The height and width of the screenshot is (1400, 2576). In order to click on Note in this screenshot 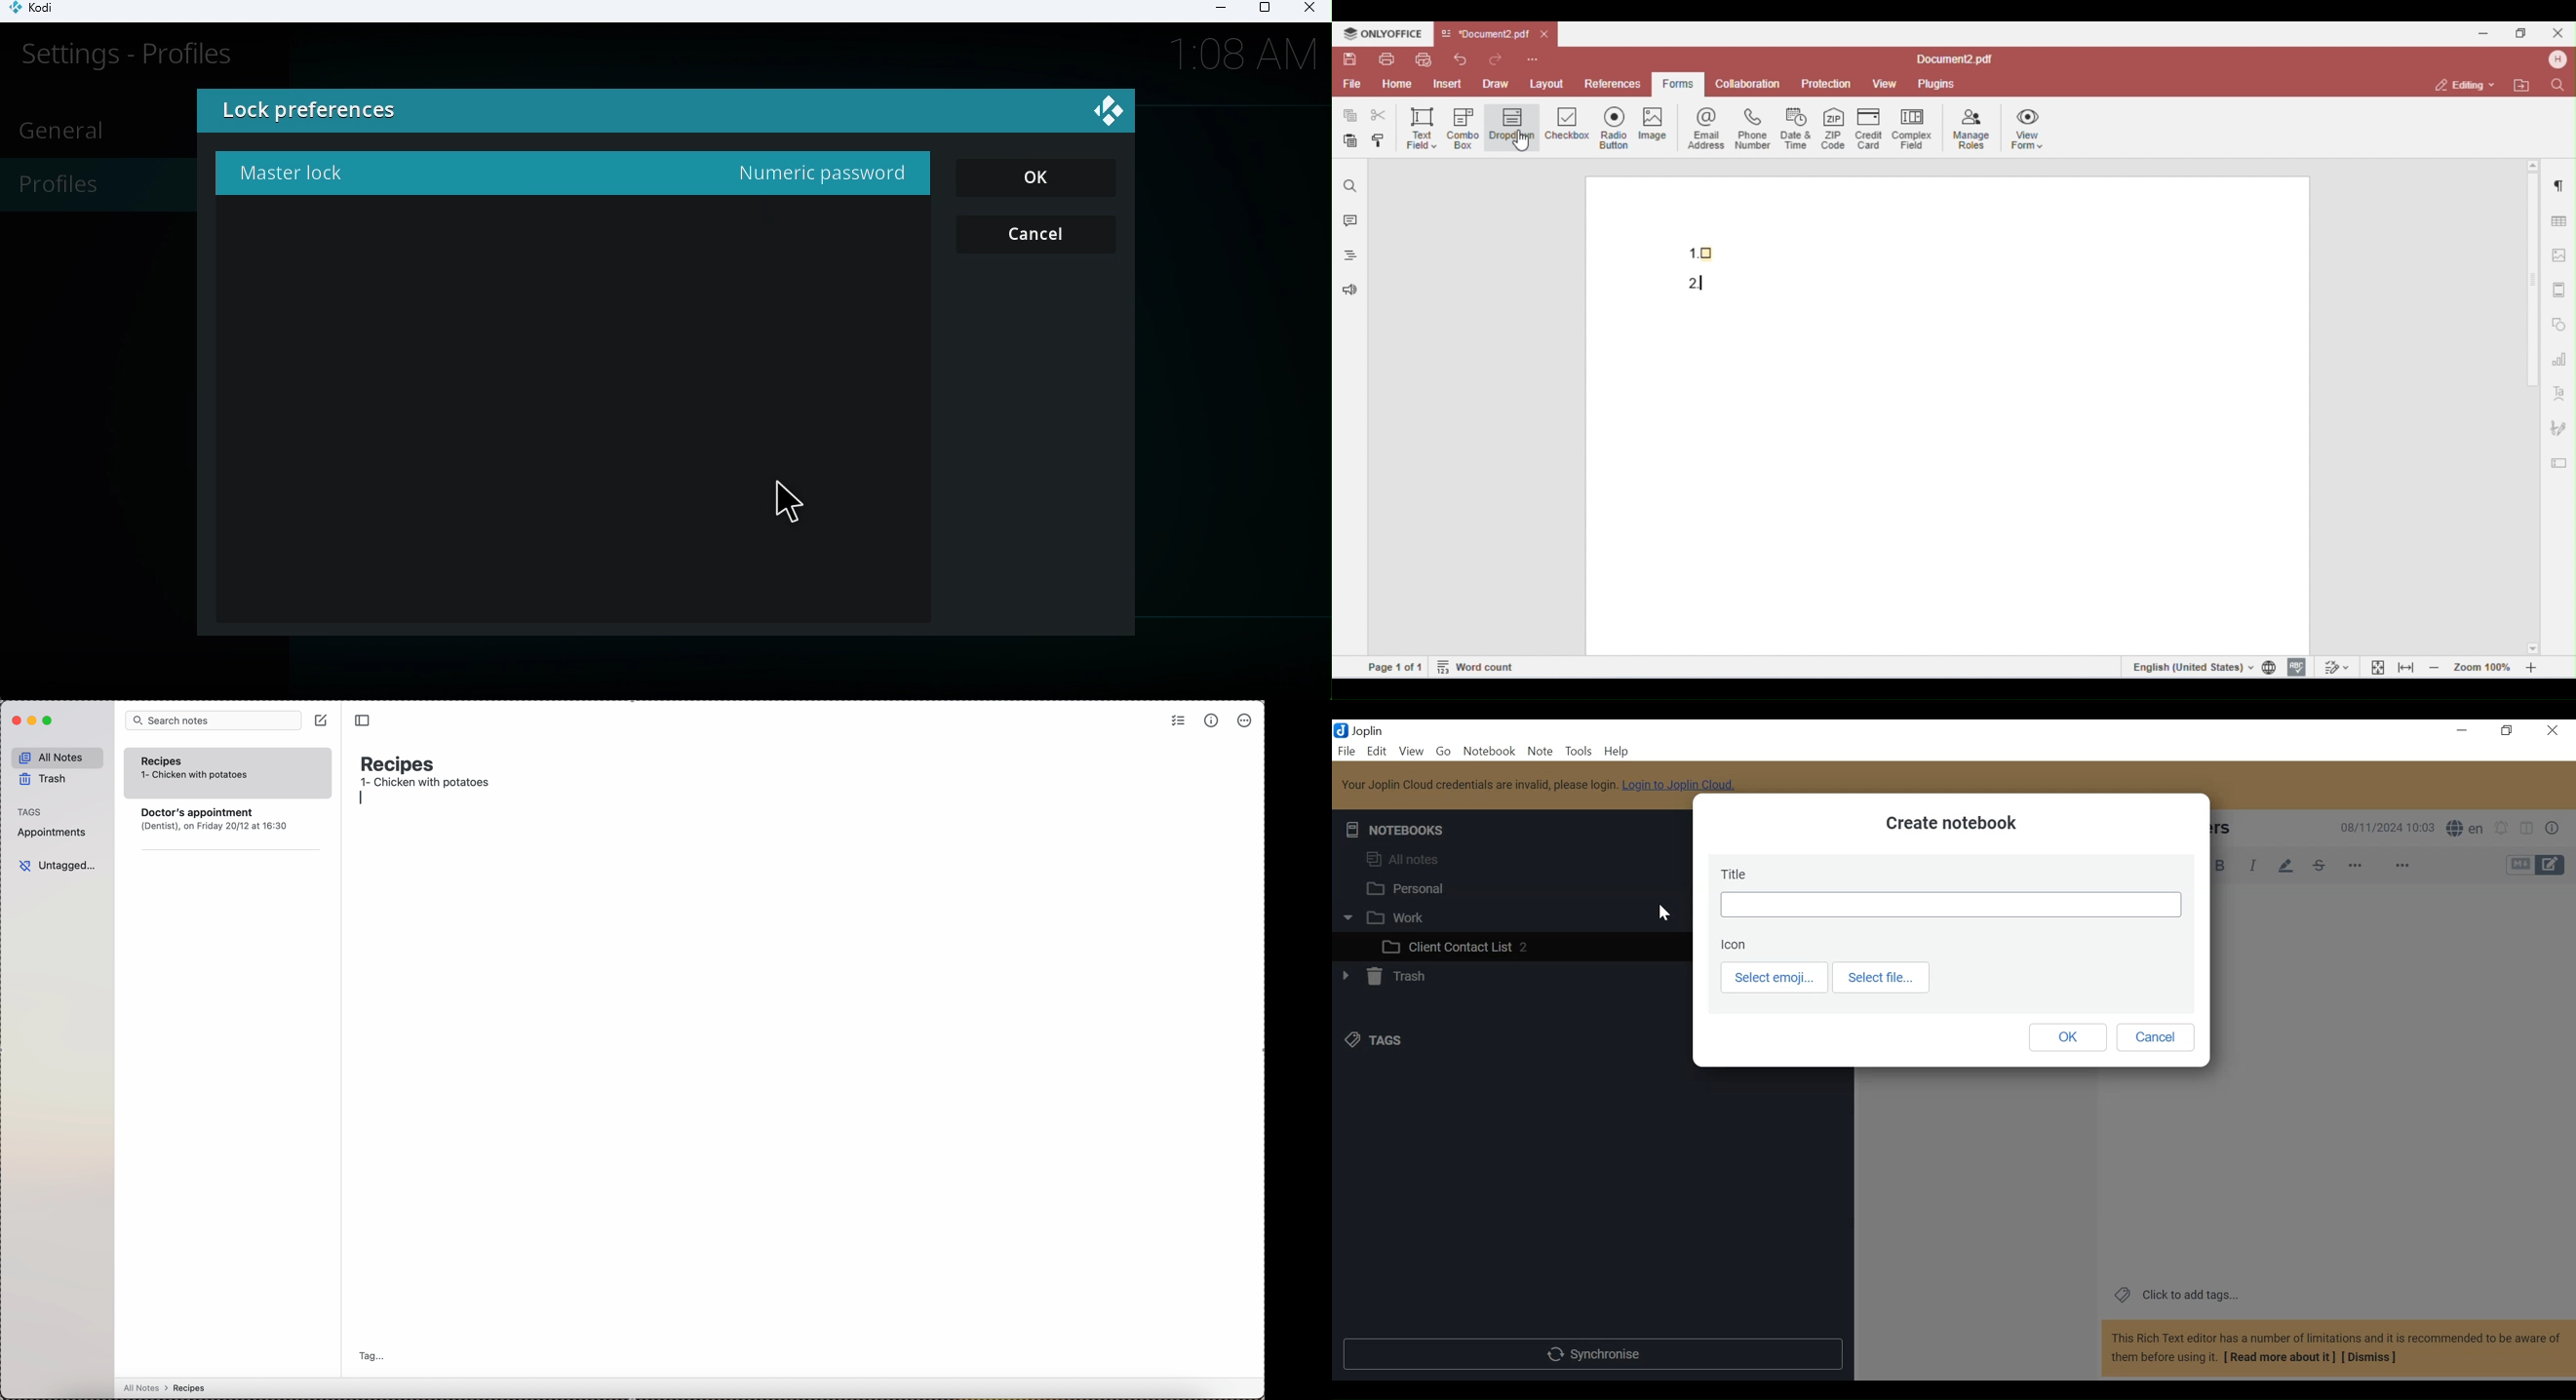, I will do `click(1539, 751)`.